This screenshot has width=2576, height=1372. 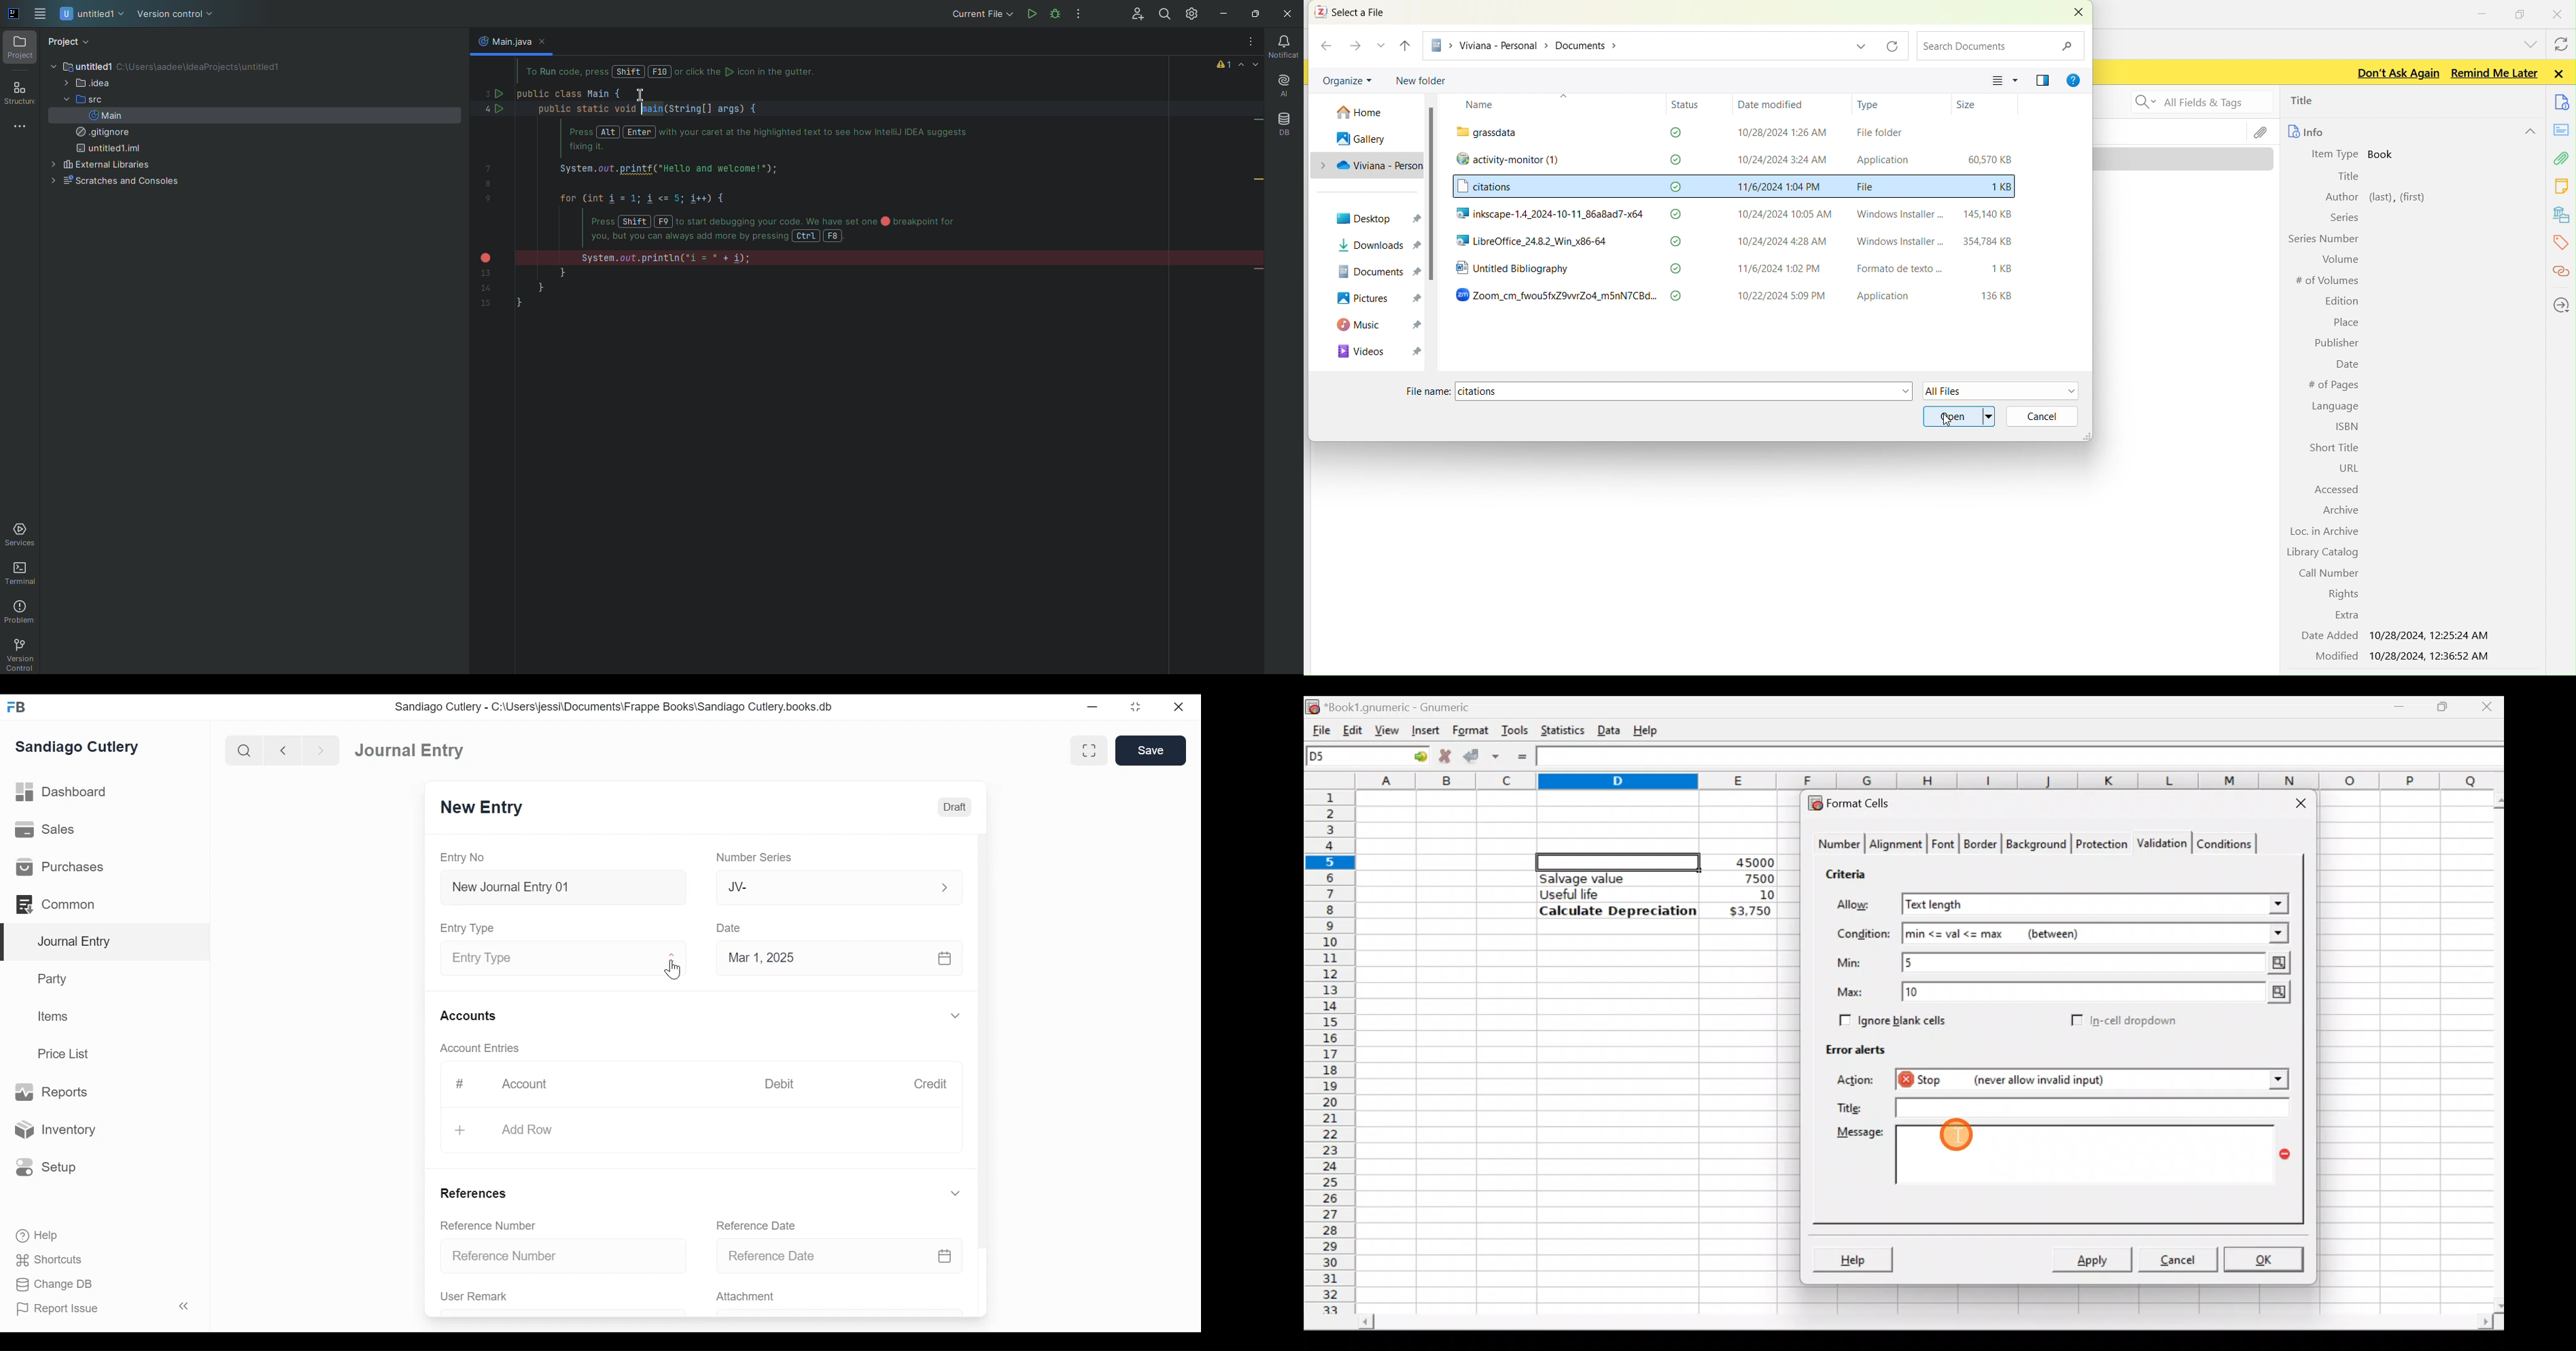 I want to click on cancel, so click(x=2050, y=416).